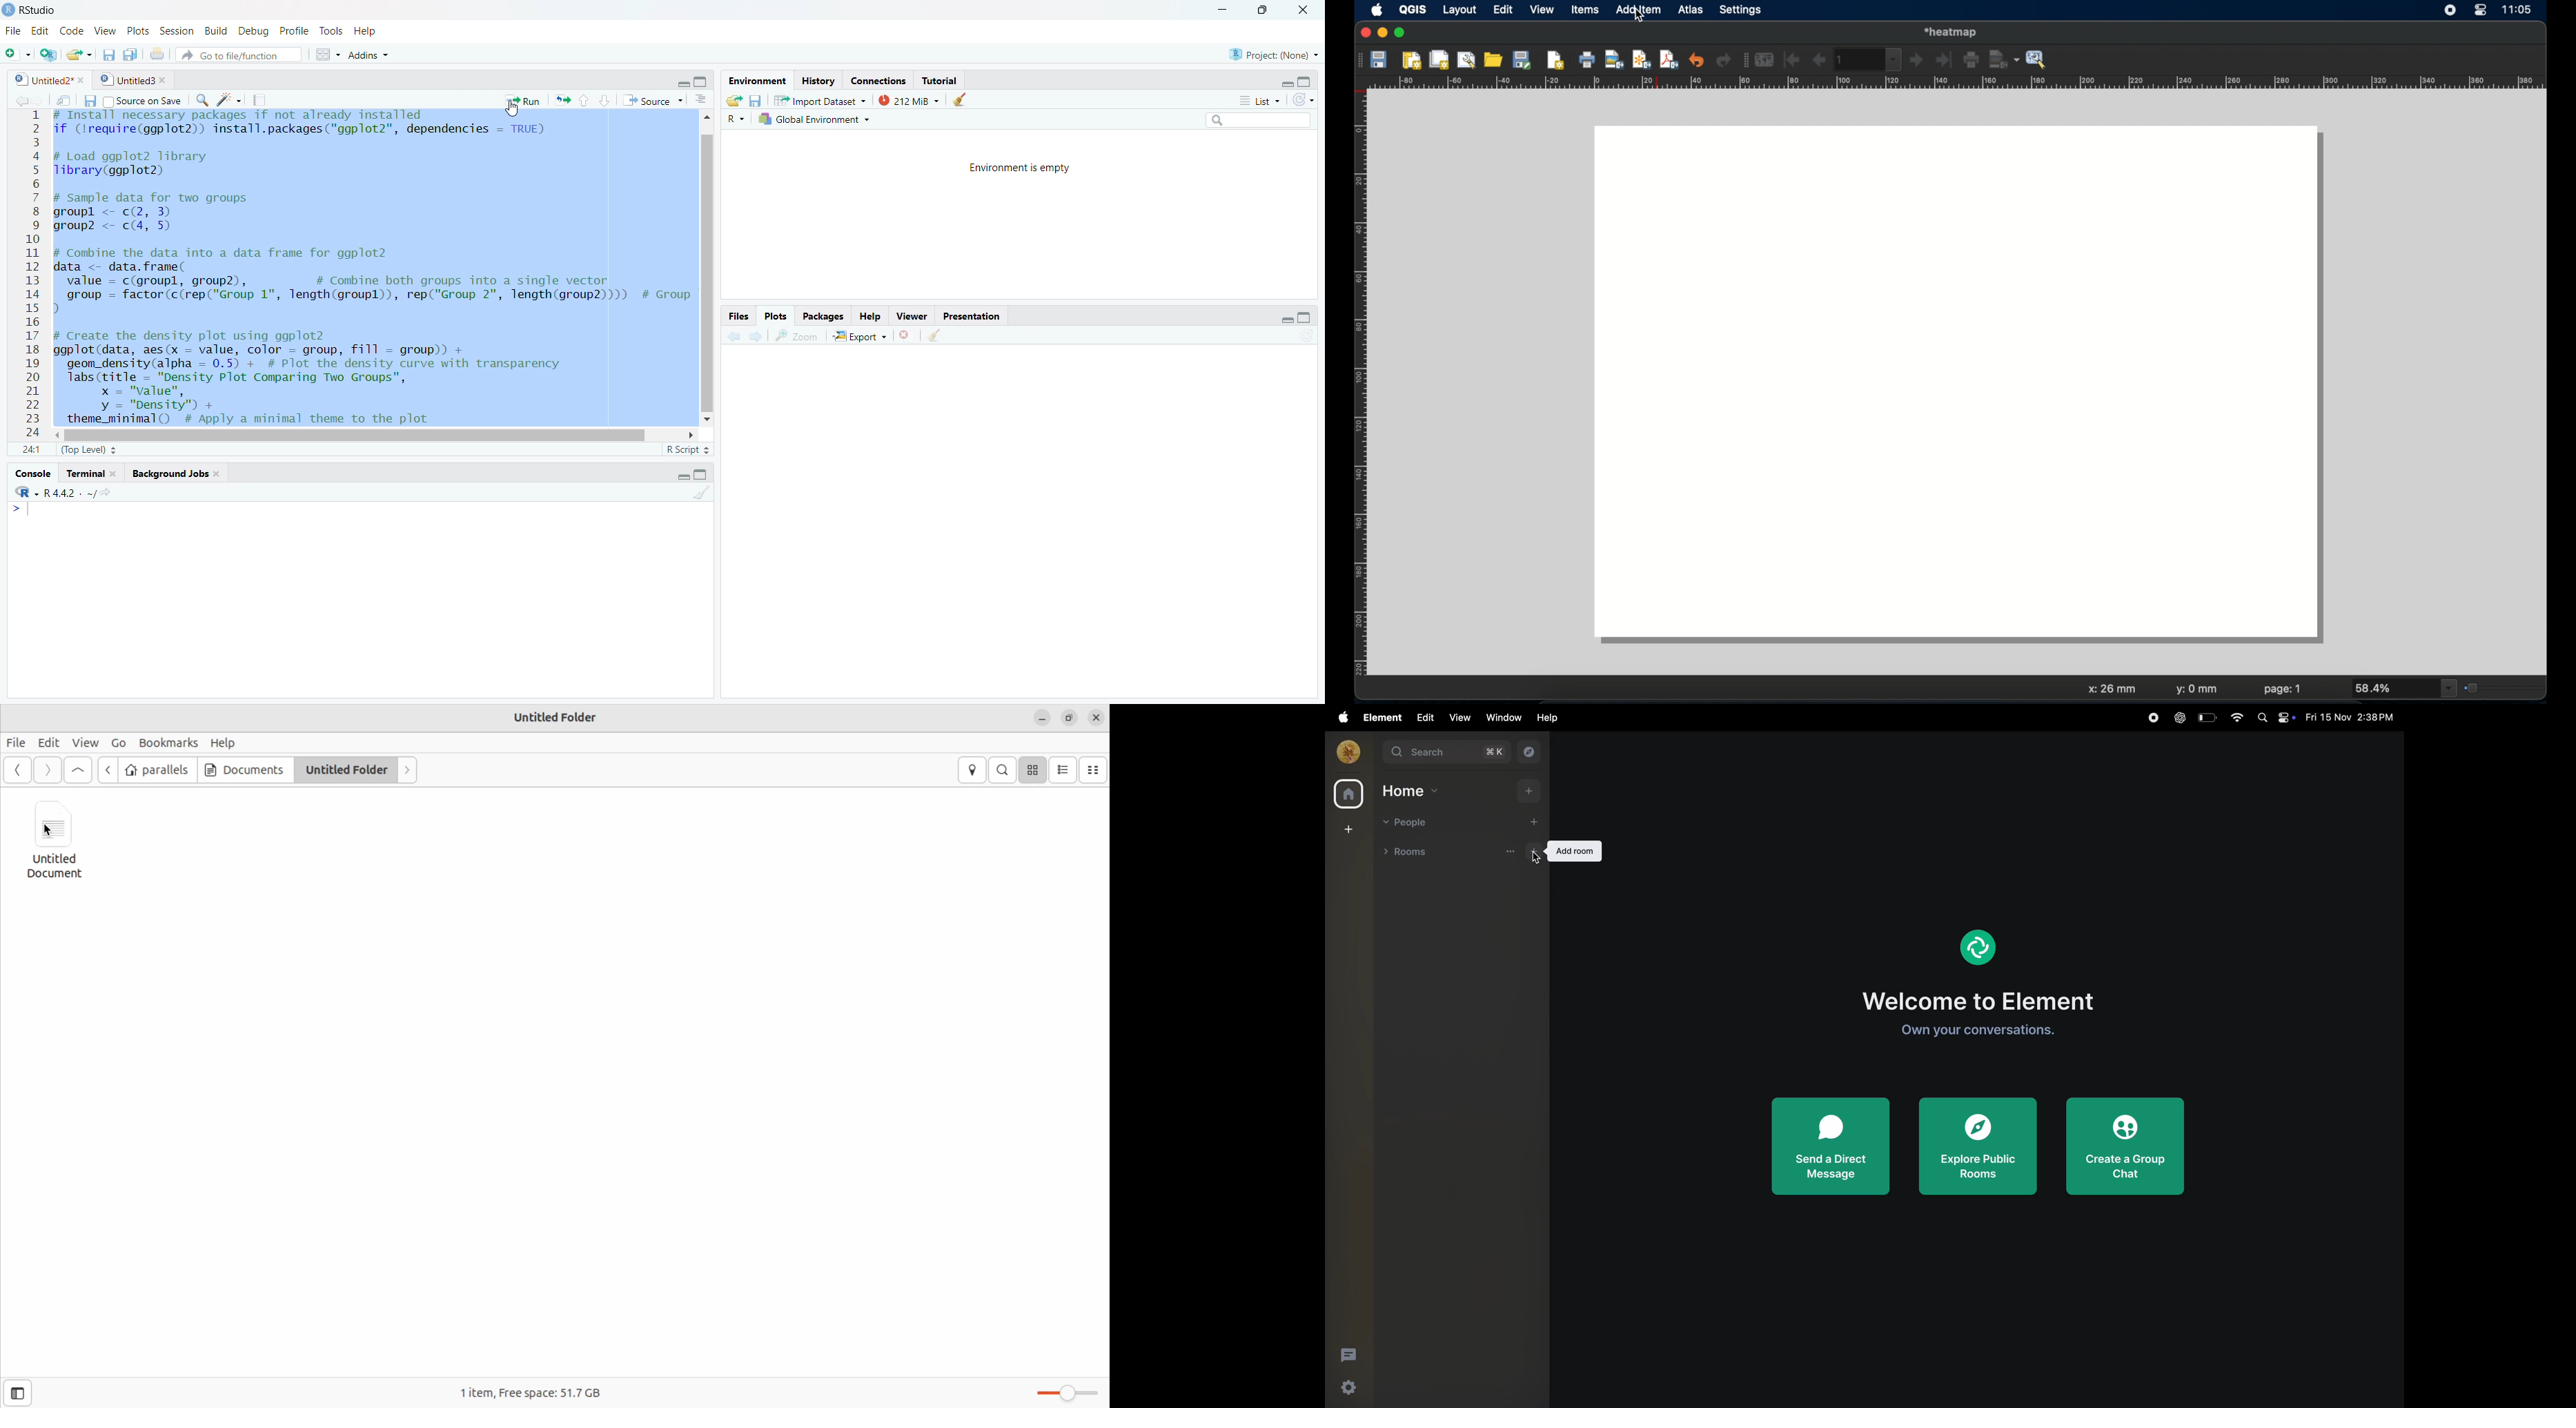  Describe the element at coordinates (323, 54) in the screenshot. I see `` at that location.